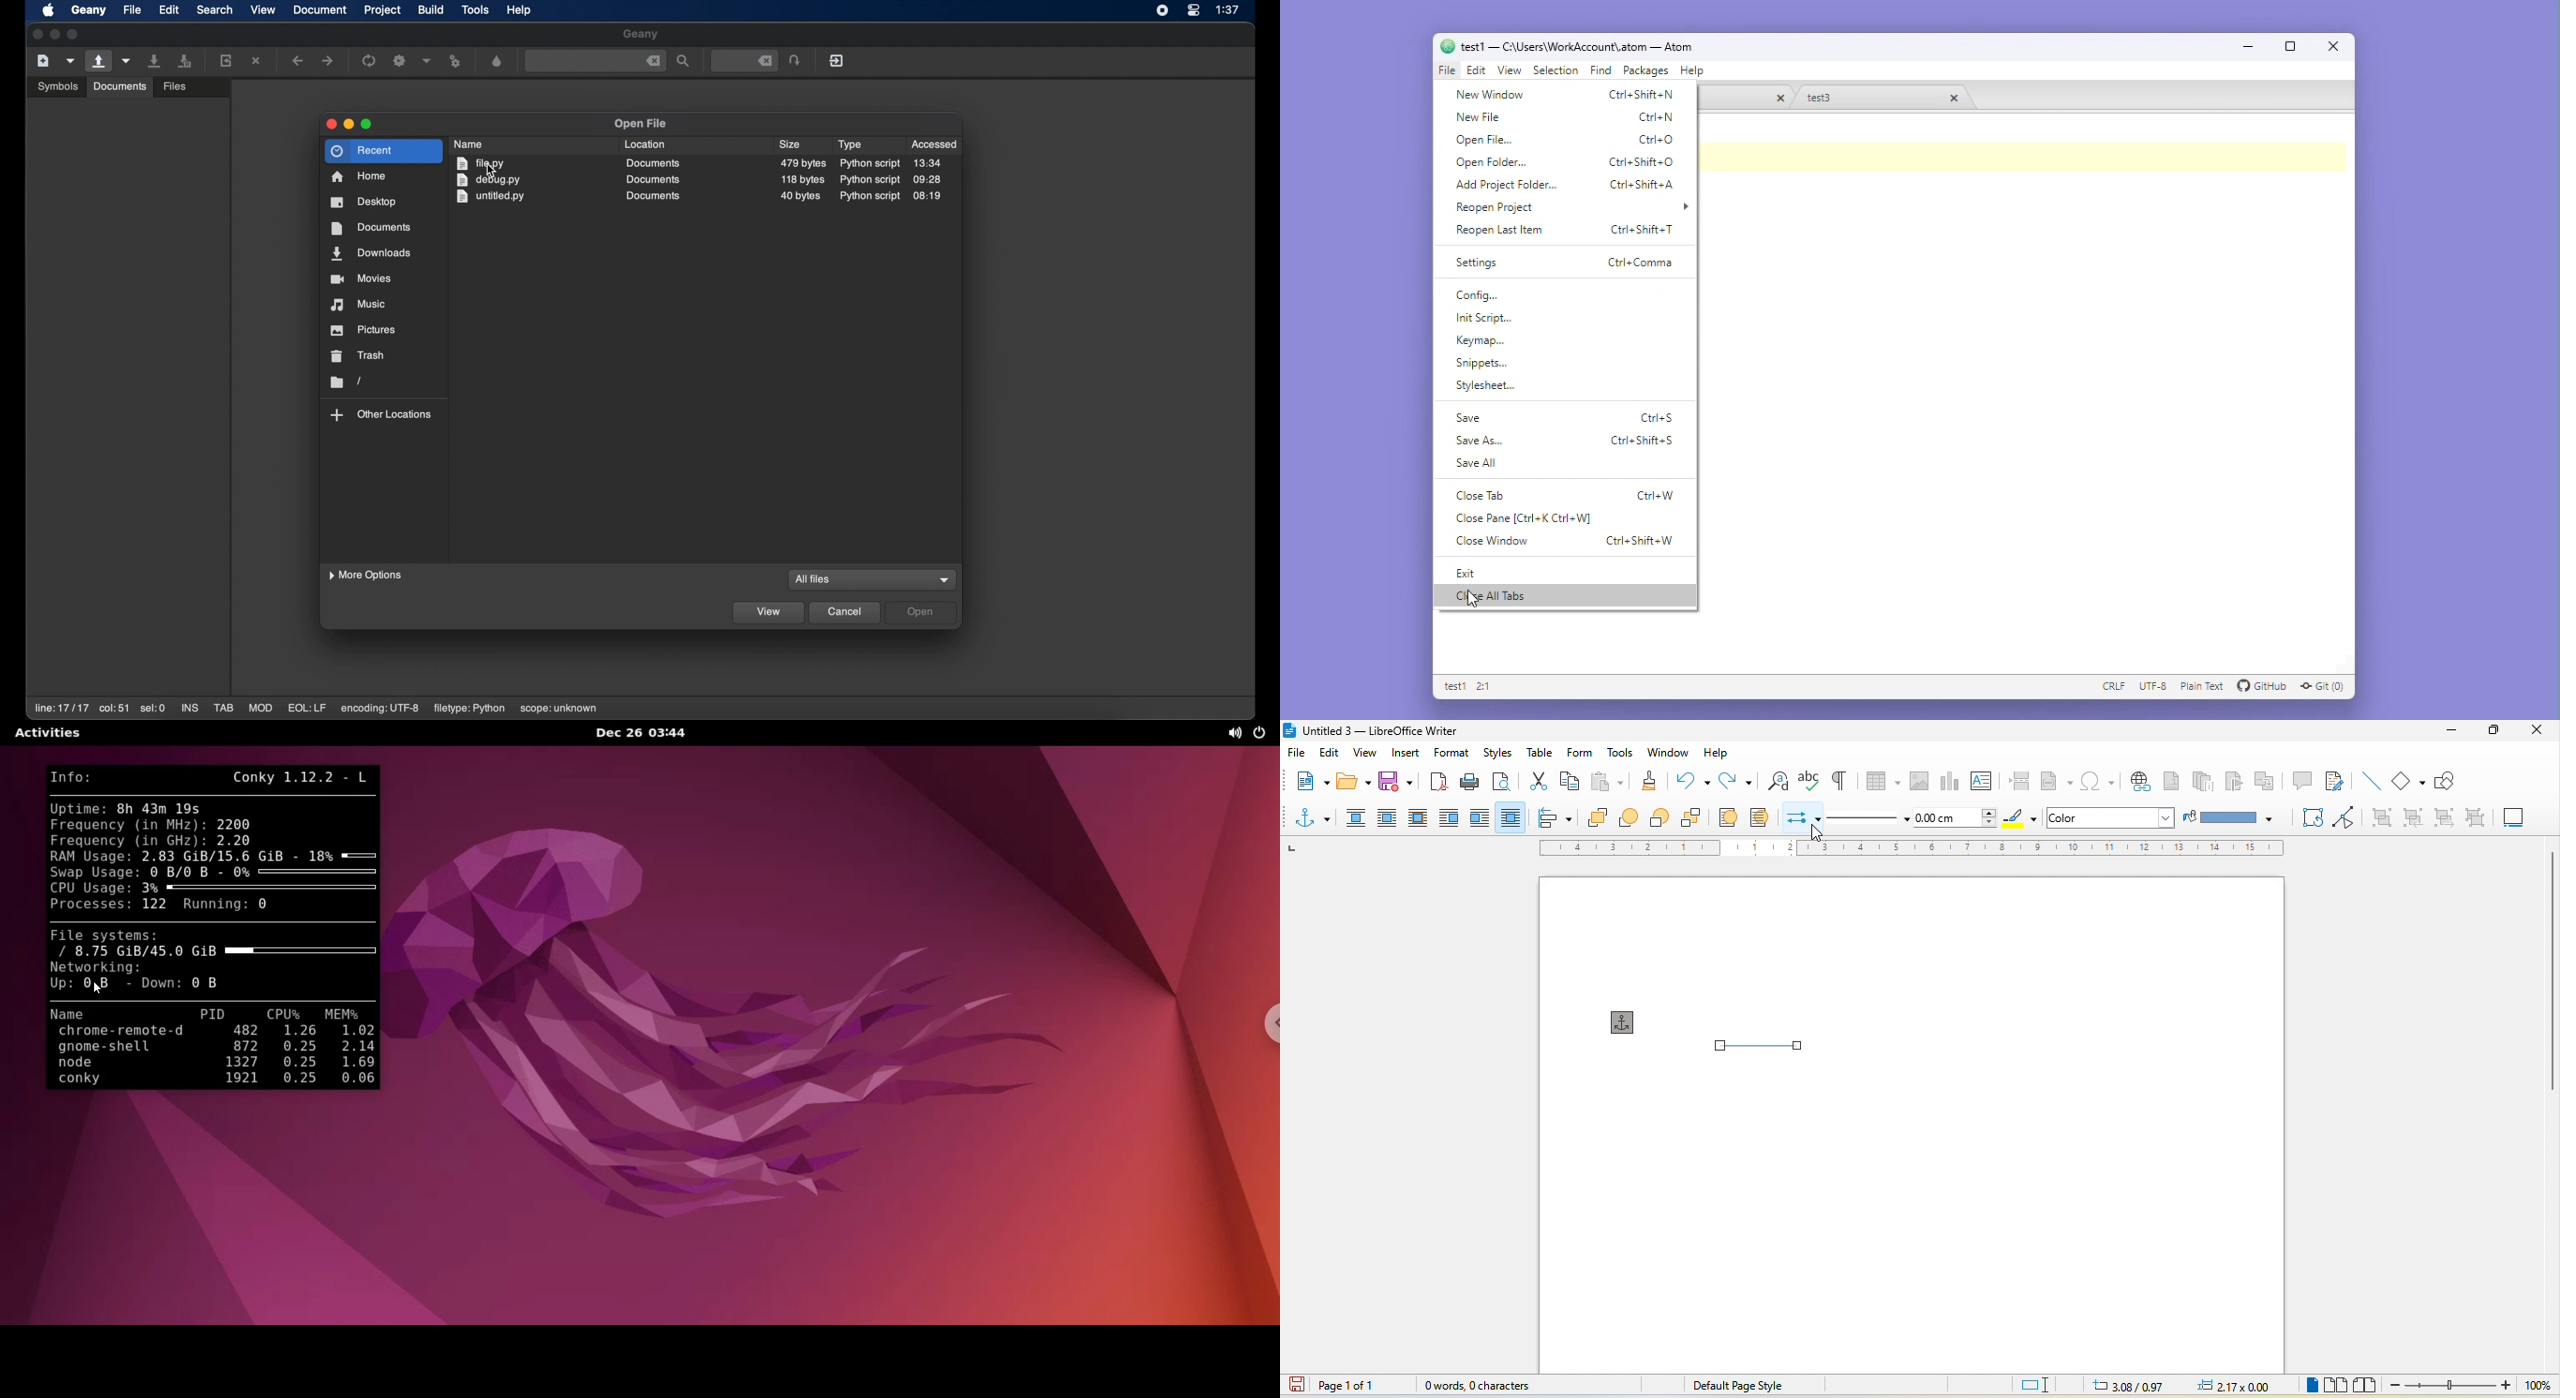  Describe the element at coordinates (1868, 817) in the screenshot. I see `line style` at that location.